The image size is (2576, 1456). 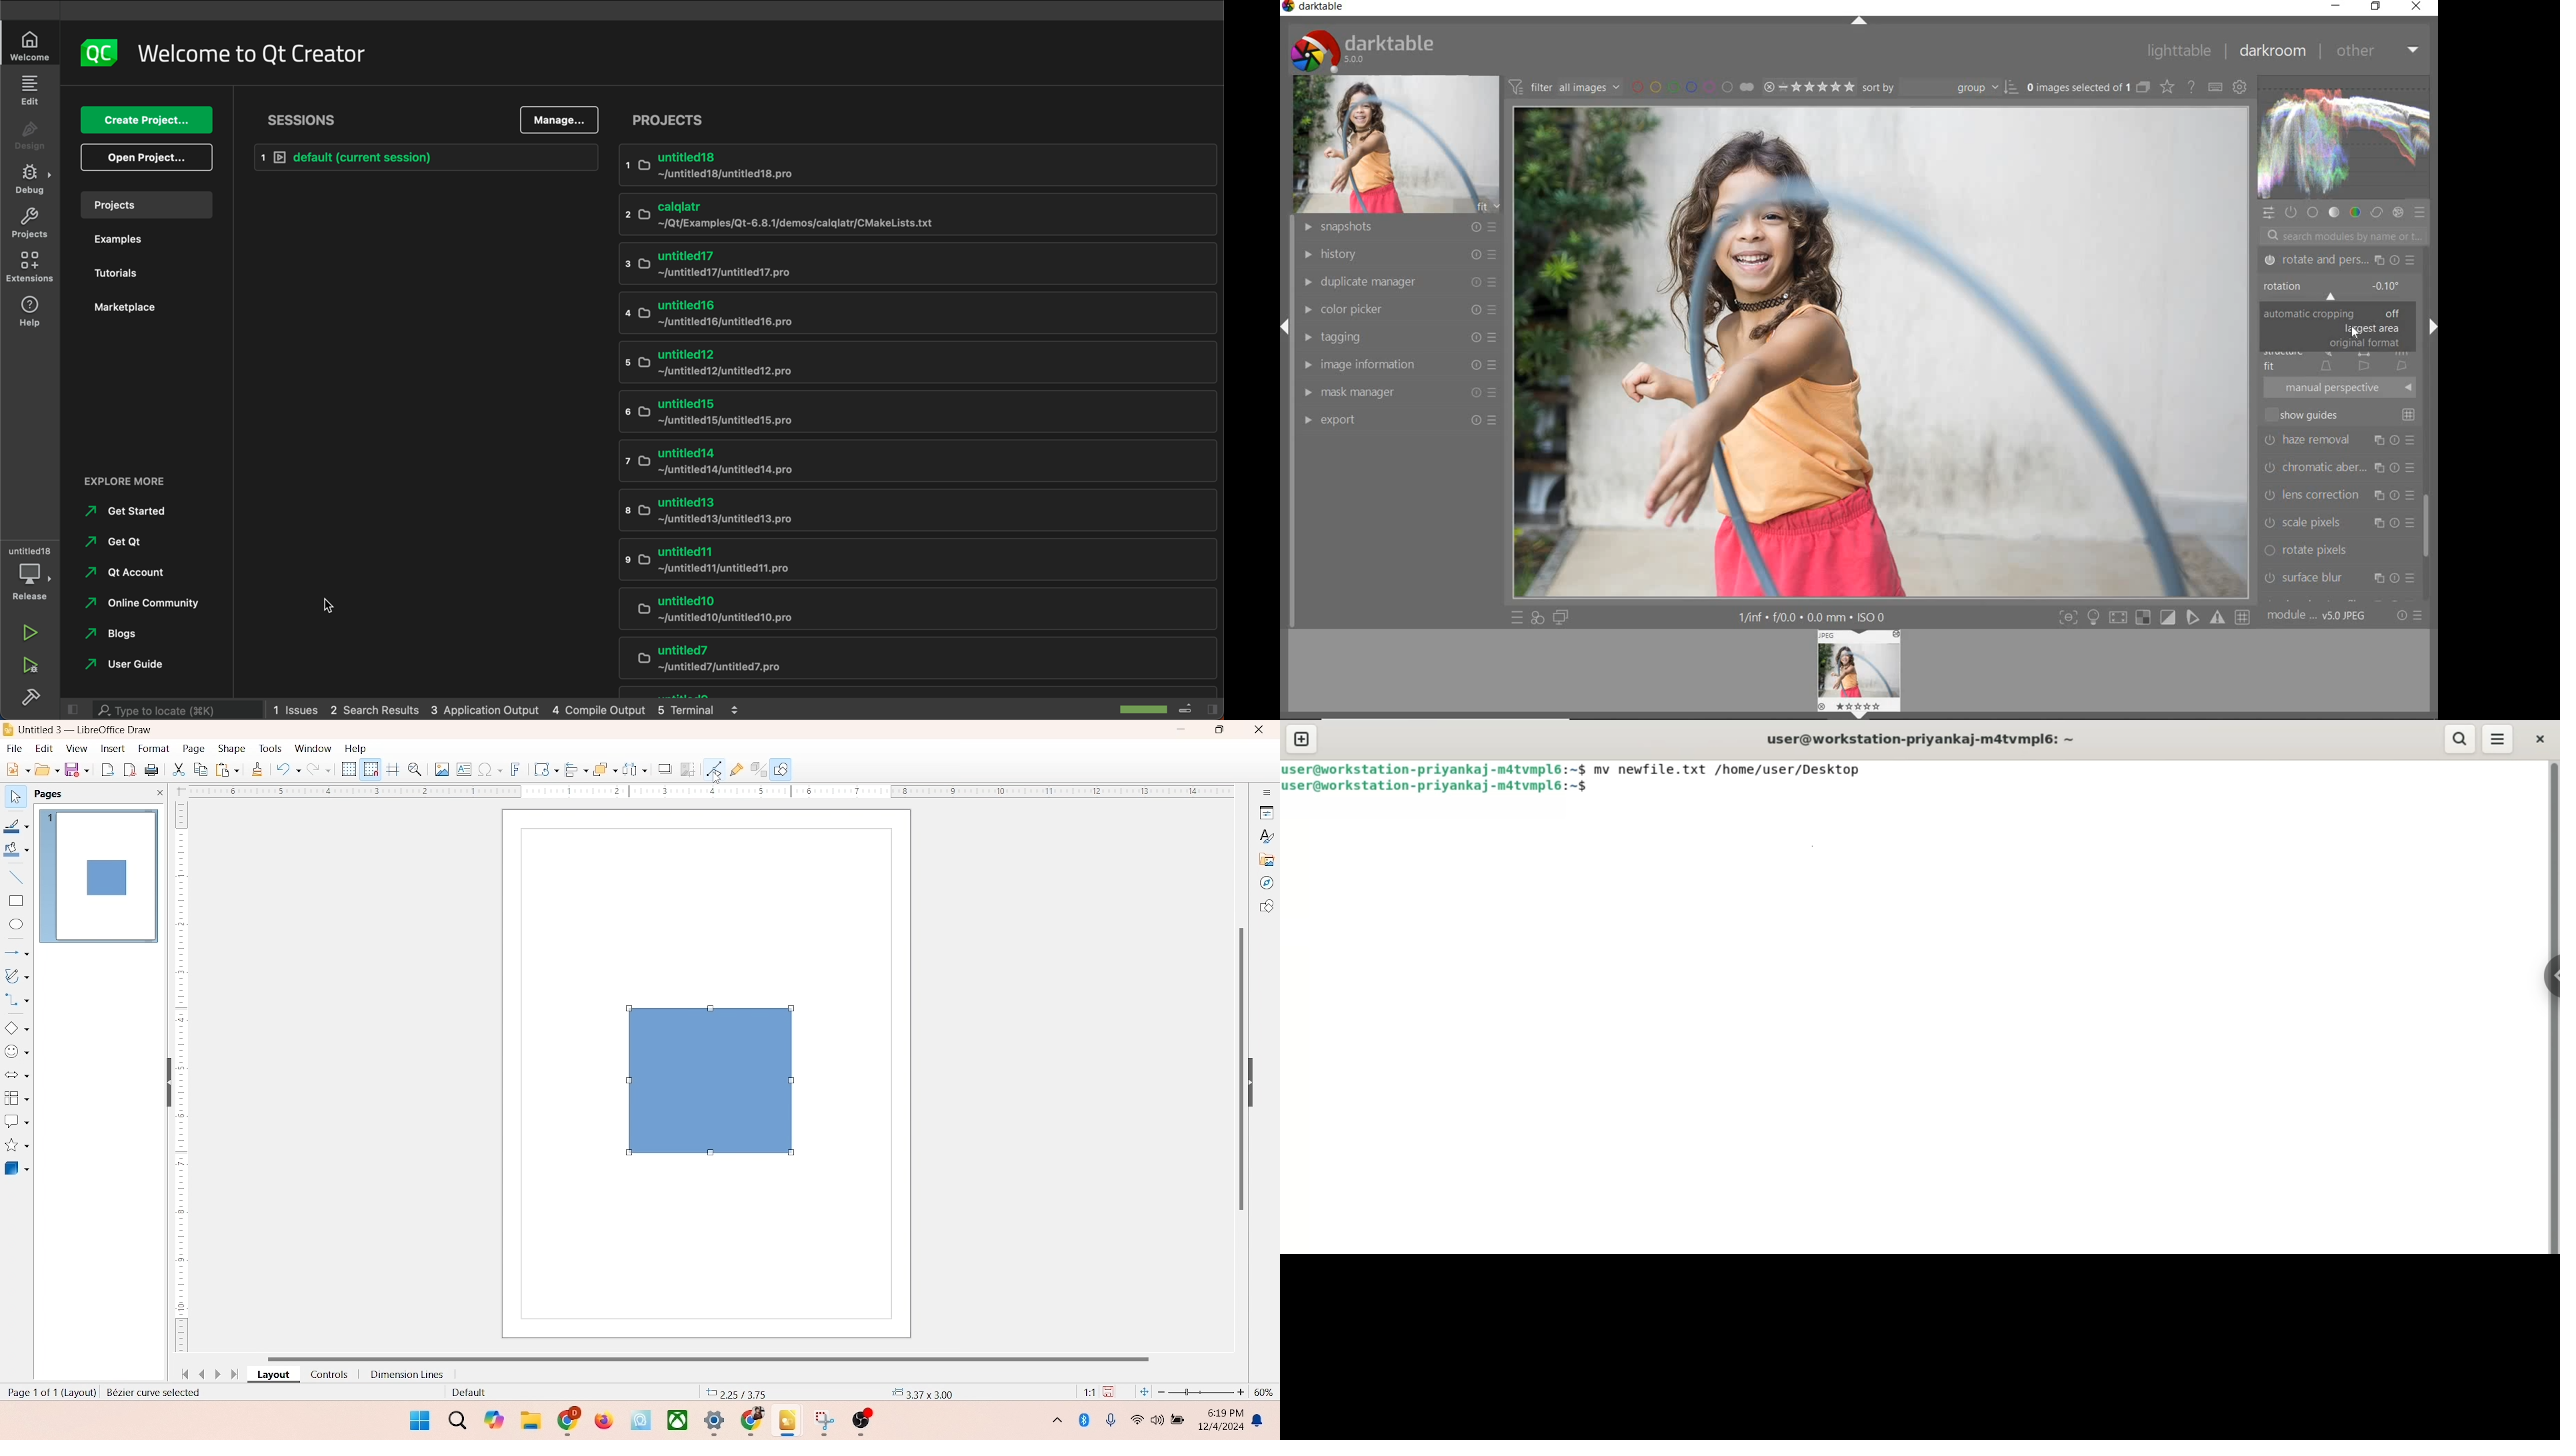 What do you see at coordinates (1941, 86) in the screenshot?
I see `sort` at bounding box center [1941, 86].